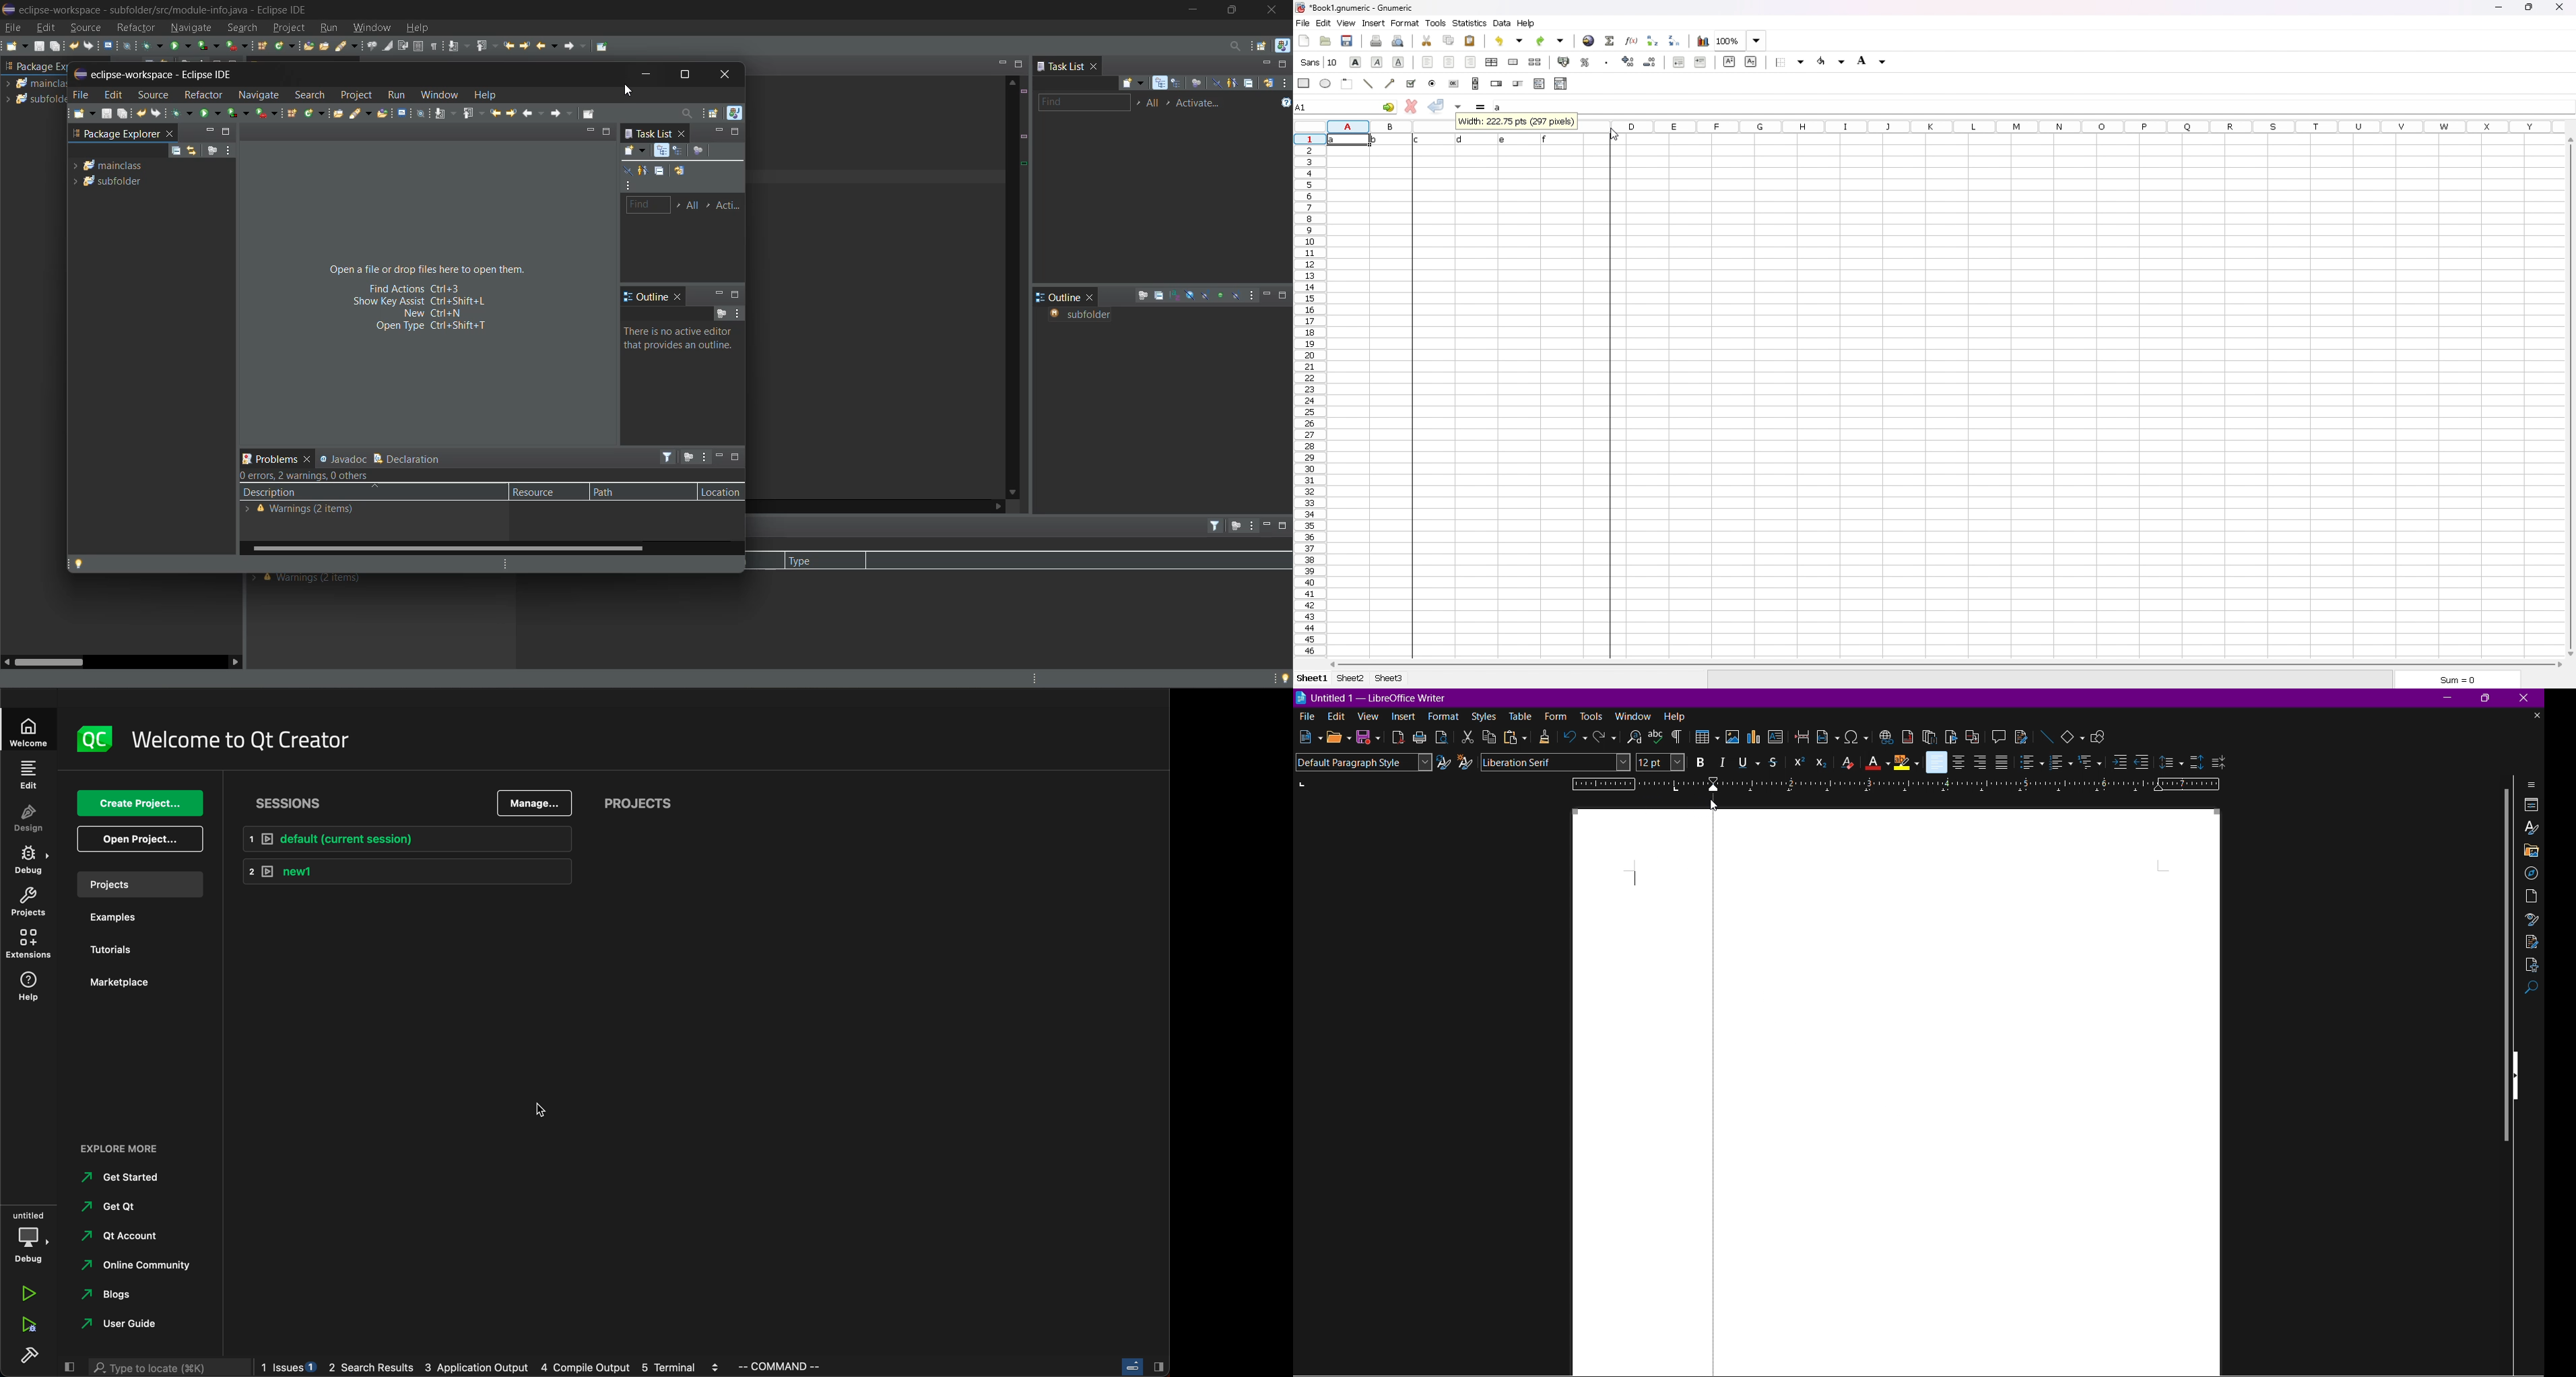 The width and height of the screenshot is (2576, 1400). I want to click on percentage, so click(1585, 61).